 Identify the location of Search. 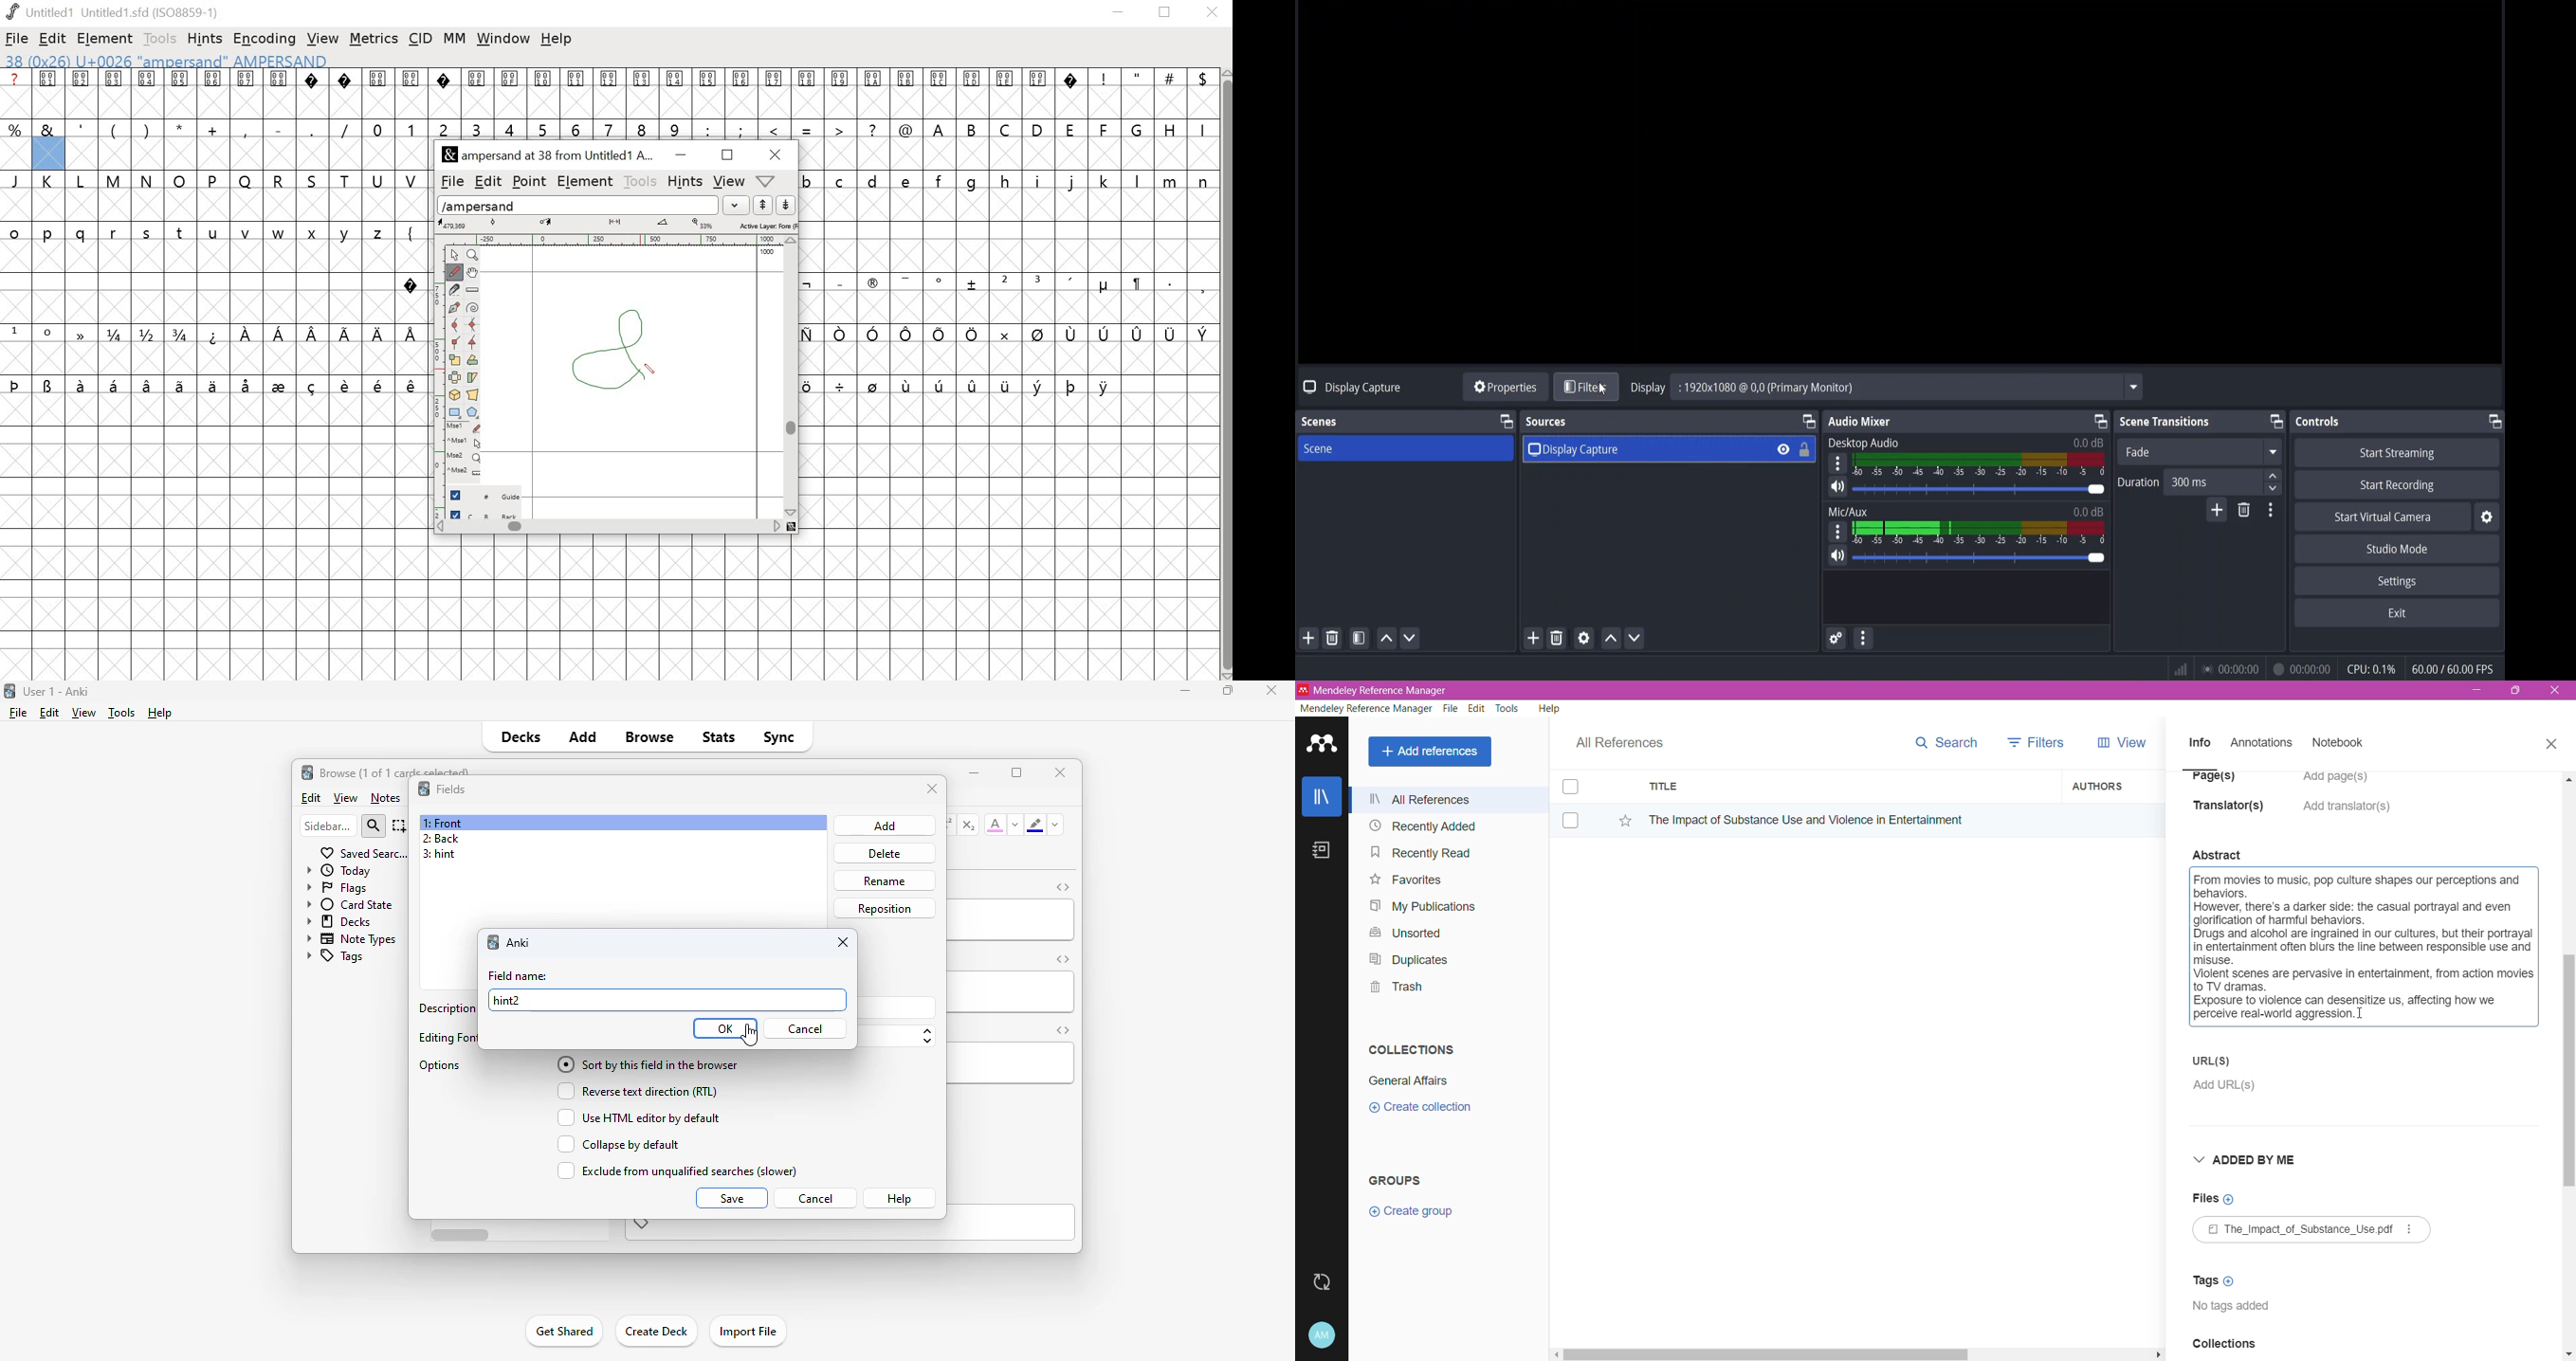
(1946, 740).